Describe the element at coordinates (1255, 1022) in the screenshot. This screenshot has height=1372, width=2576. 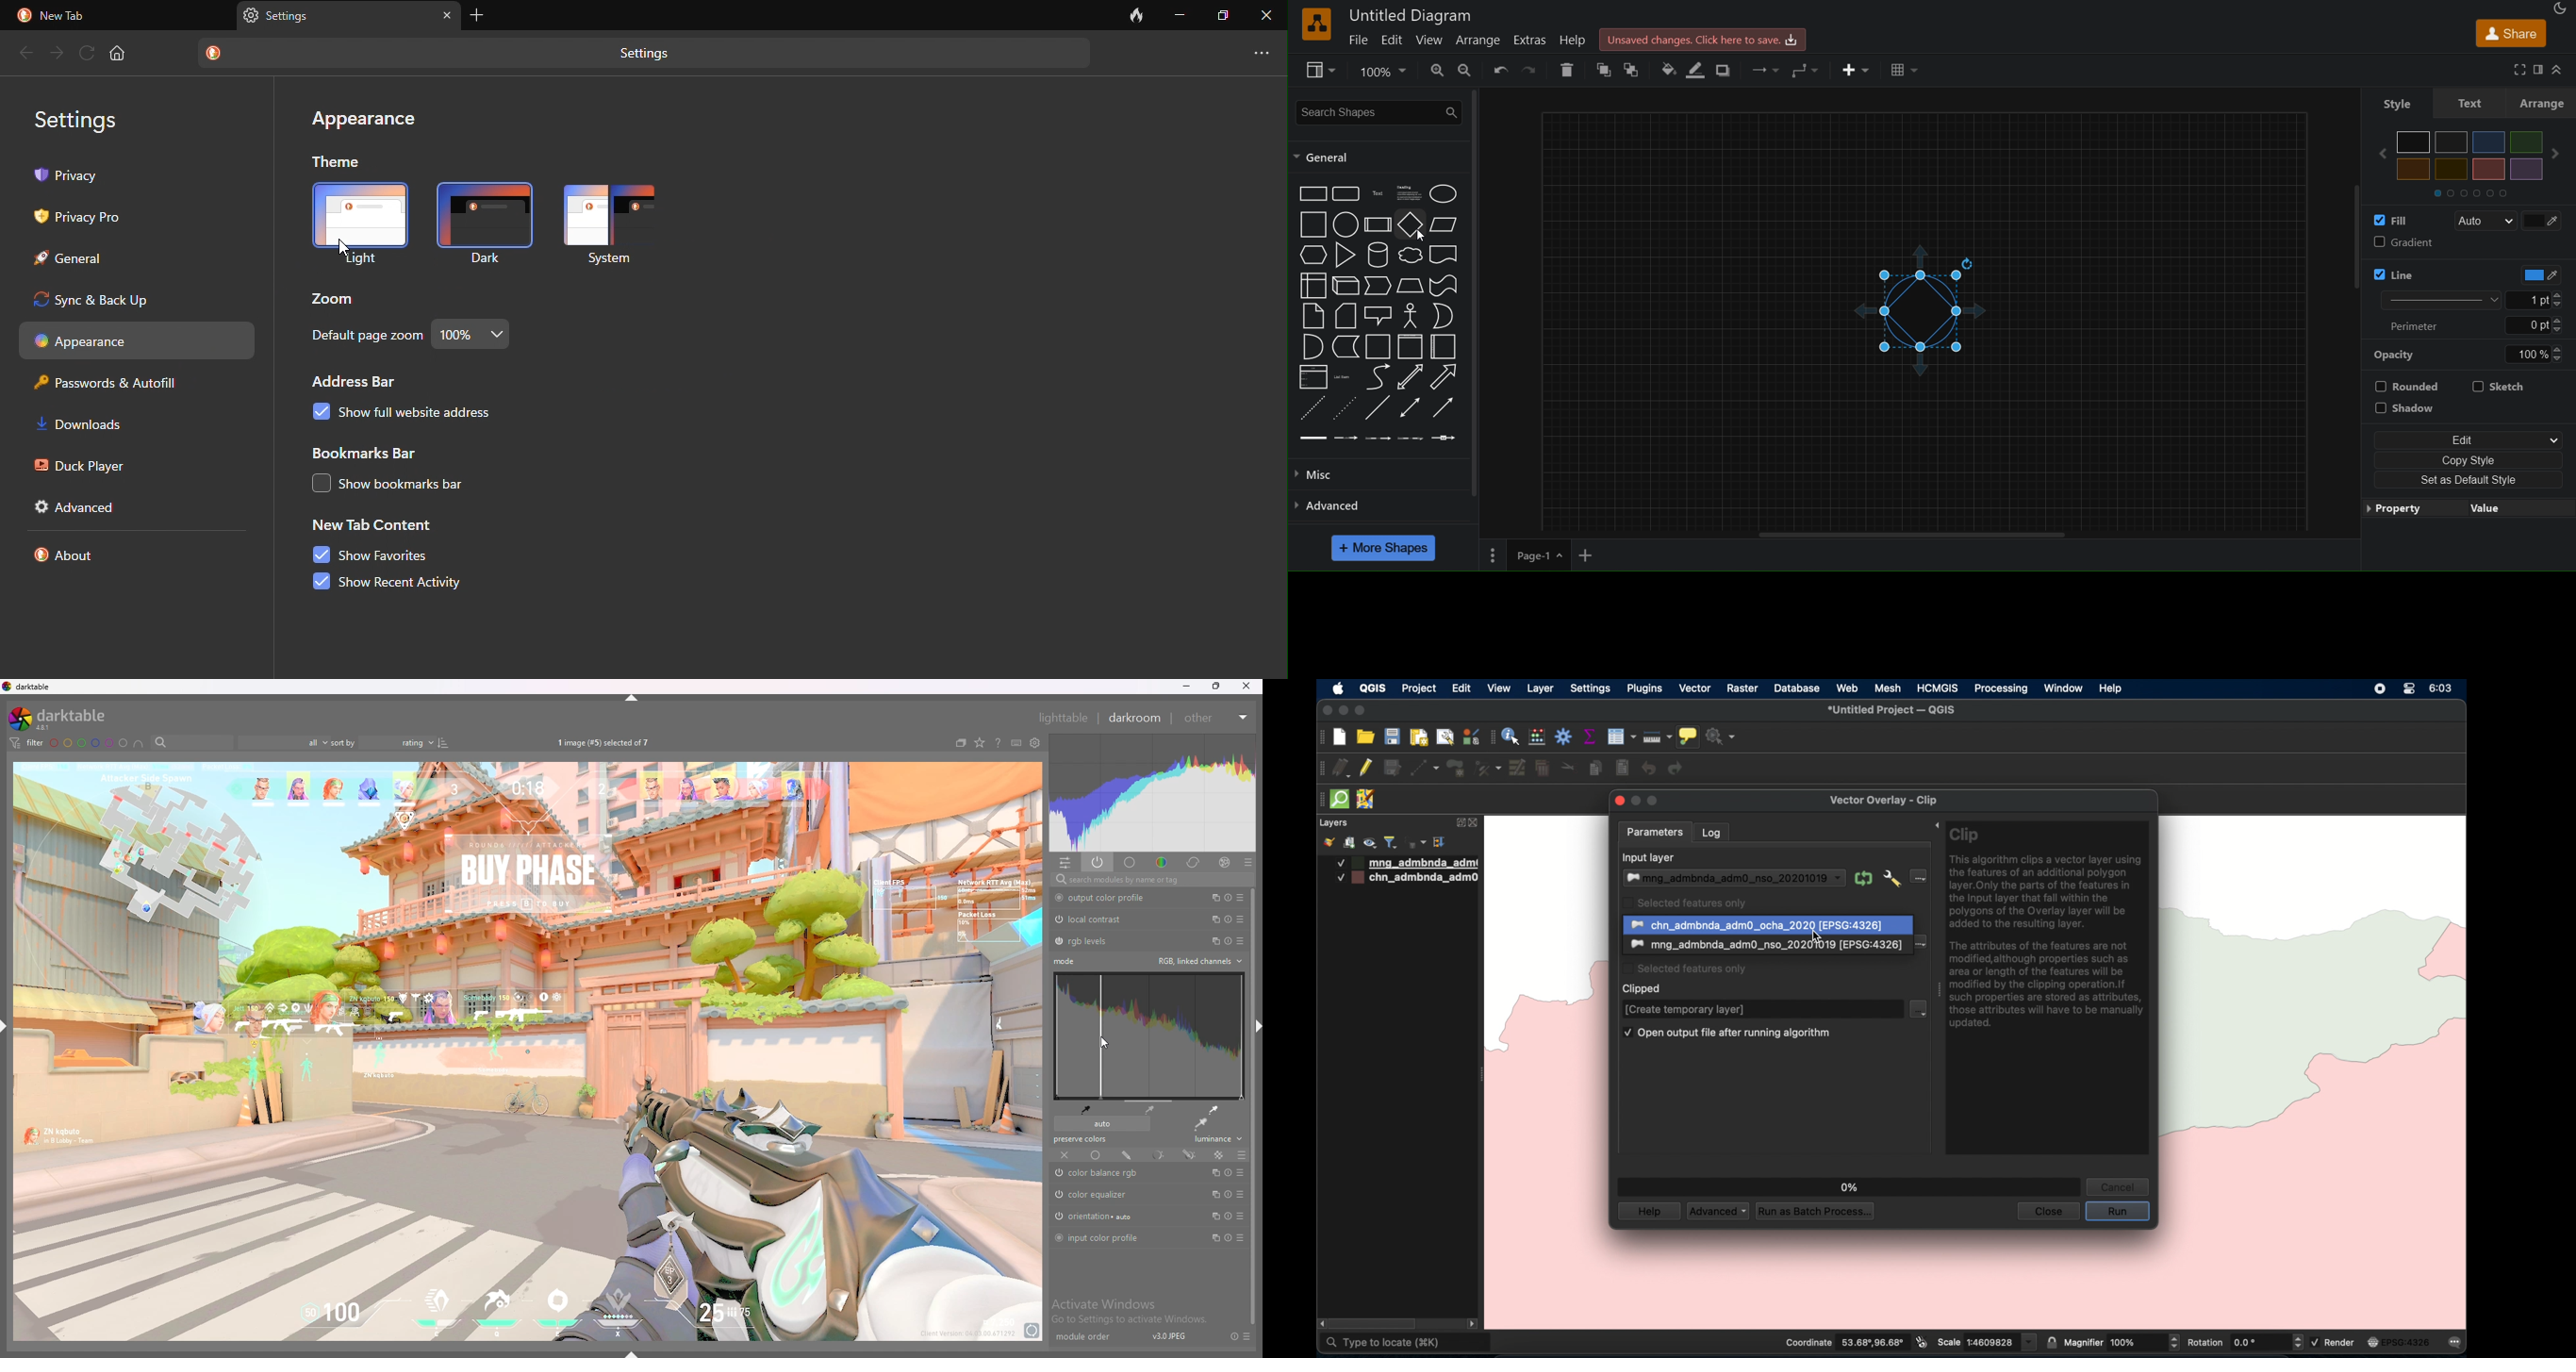
I see `hide` at that location.